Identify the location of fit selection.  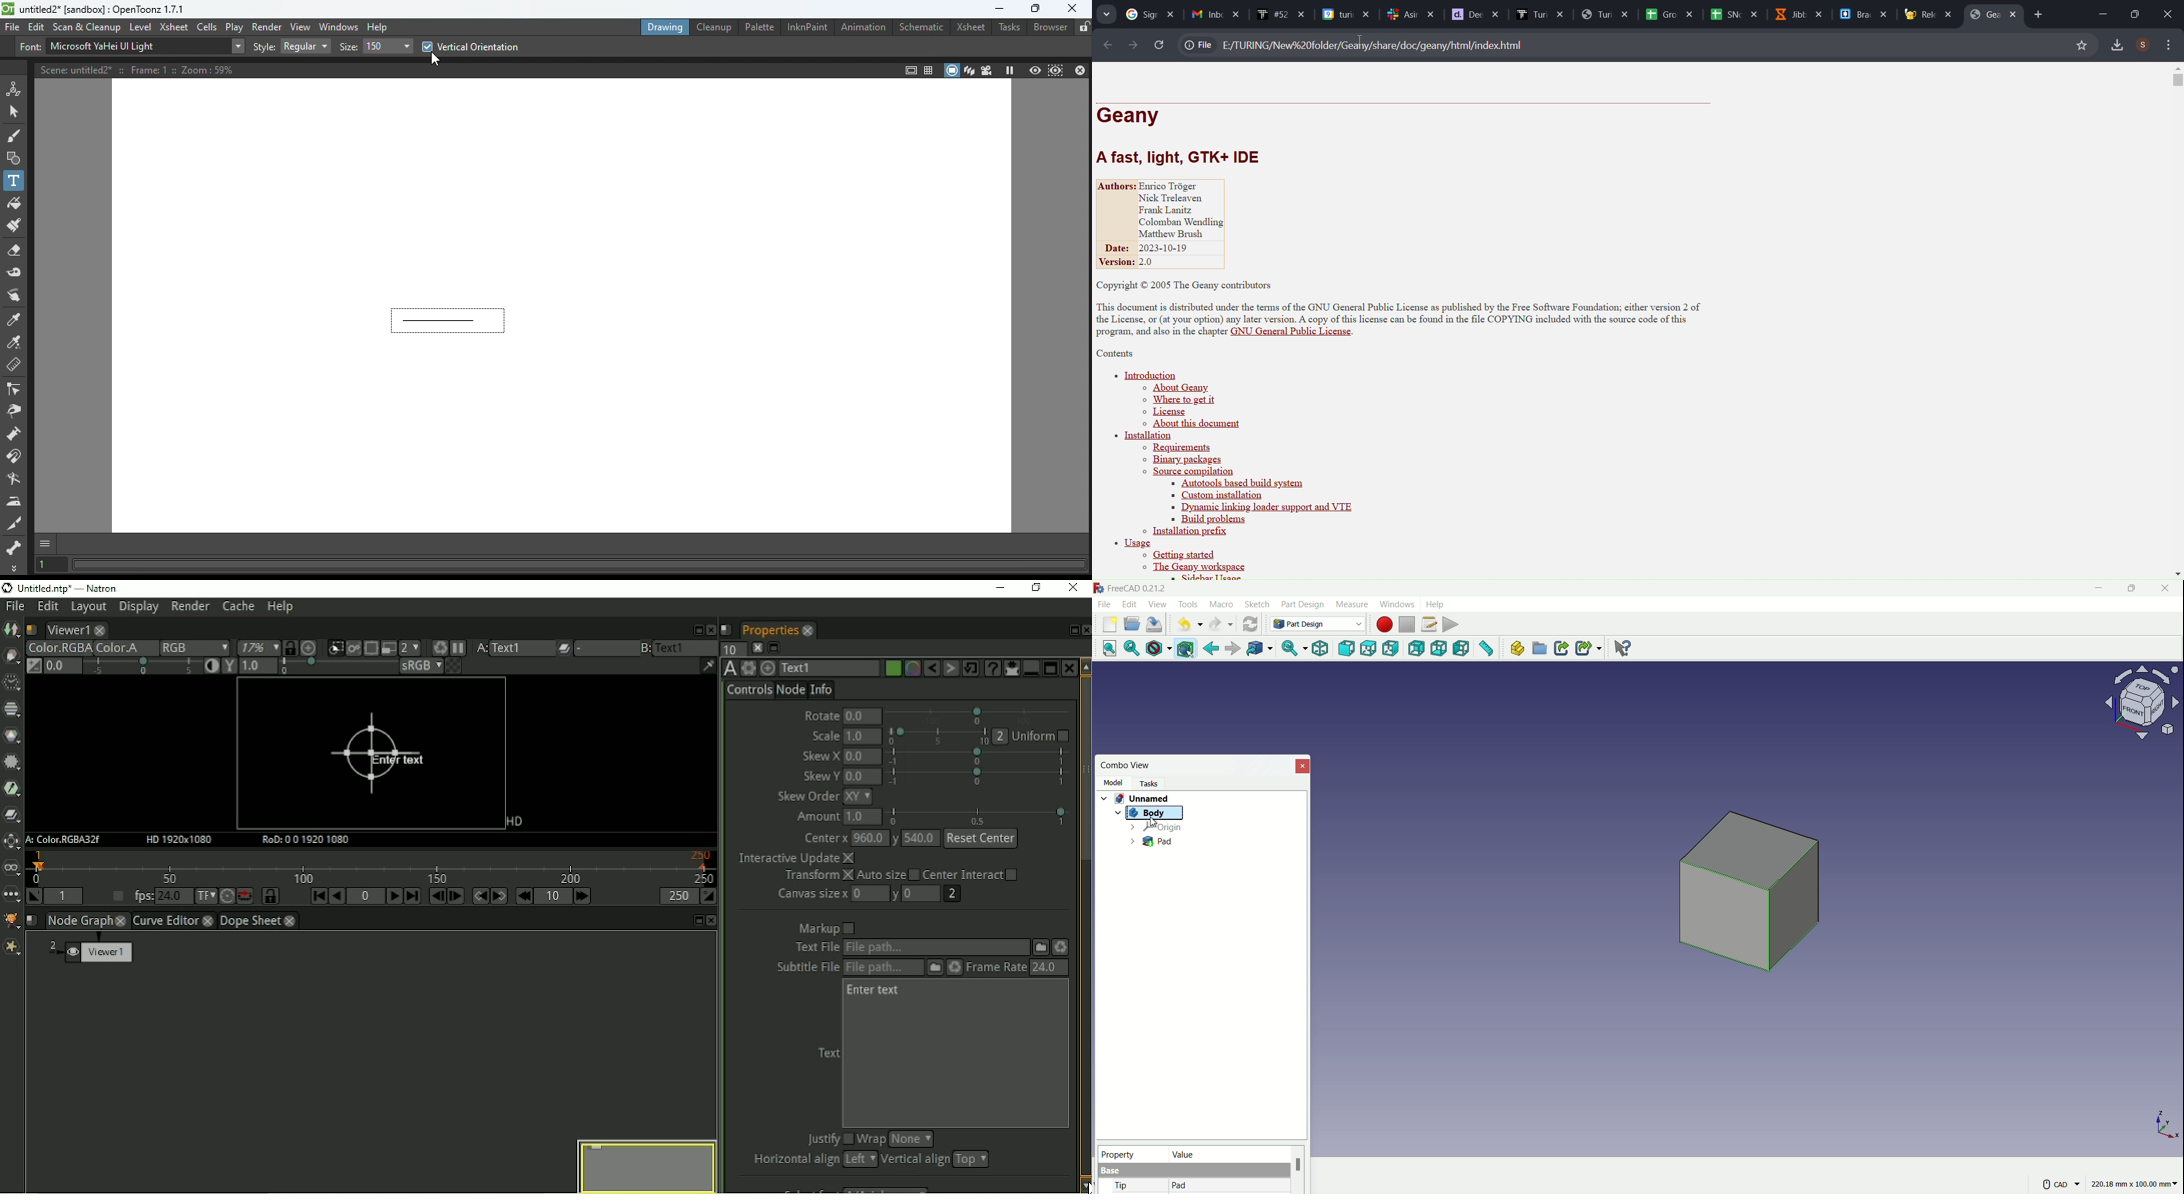
(1129, 649).